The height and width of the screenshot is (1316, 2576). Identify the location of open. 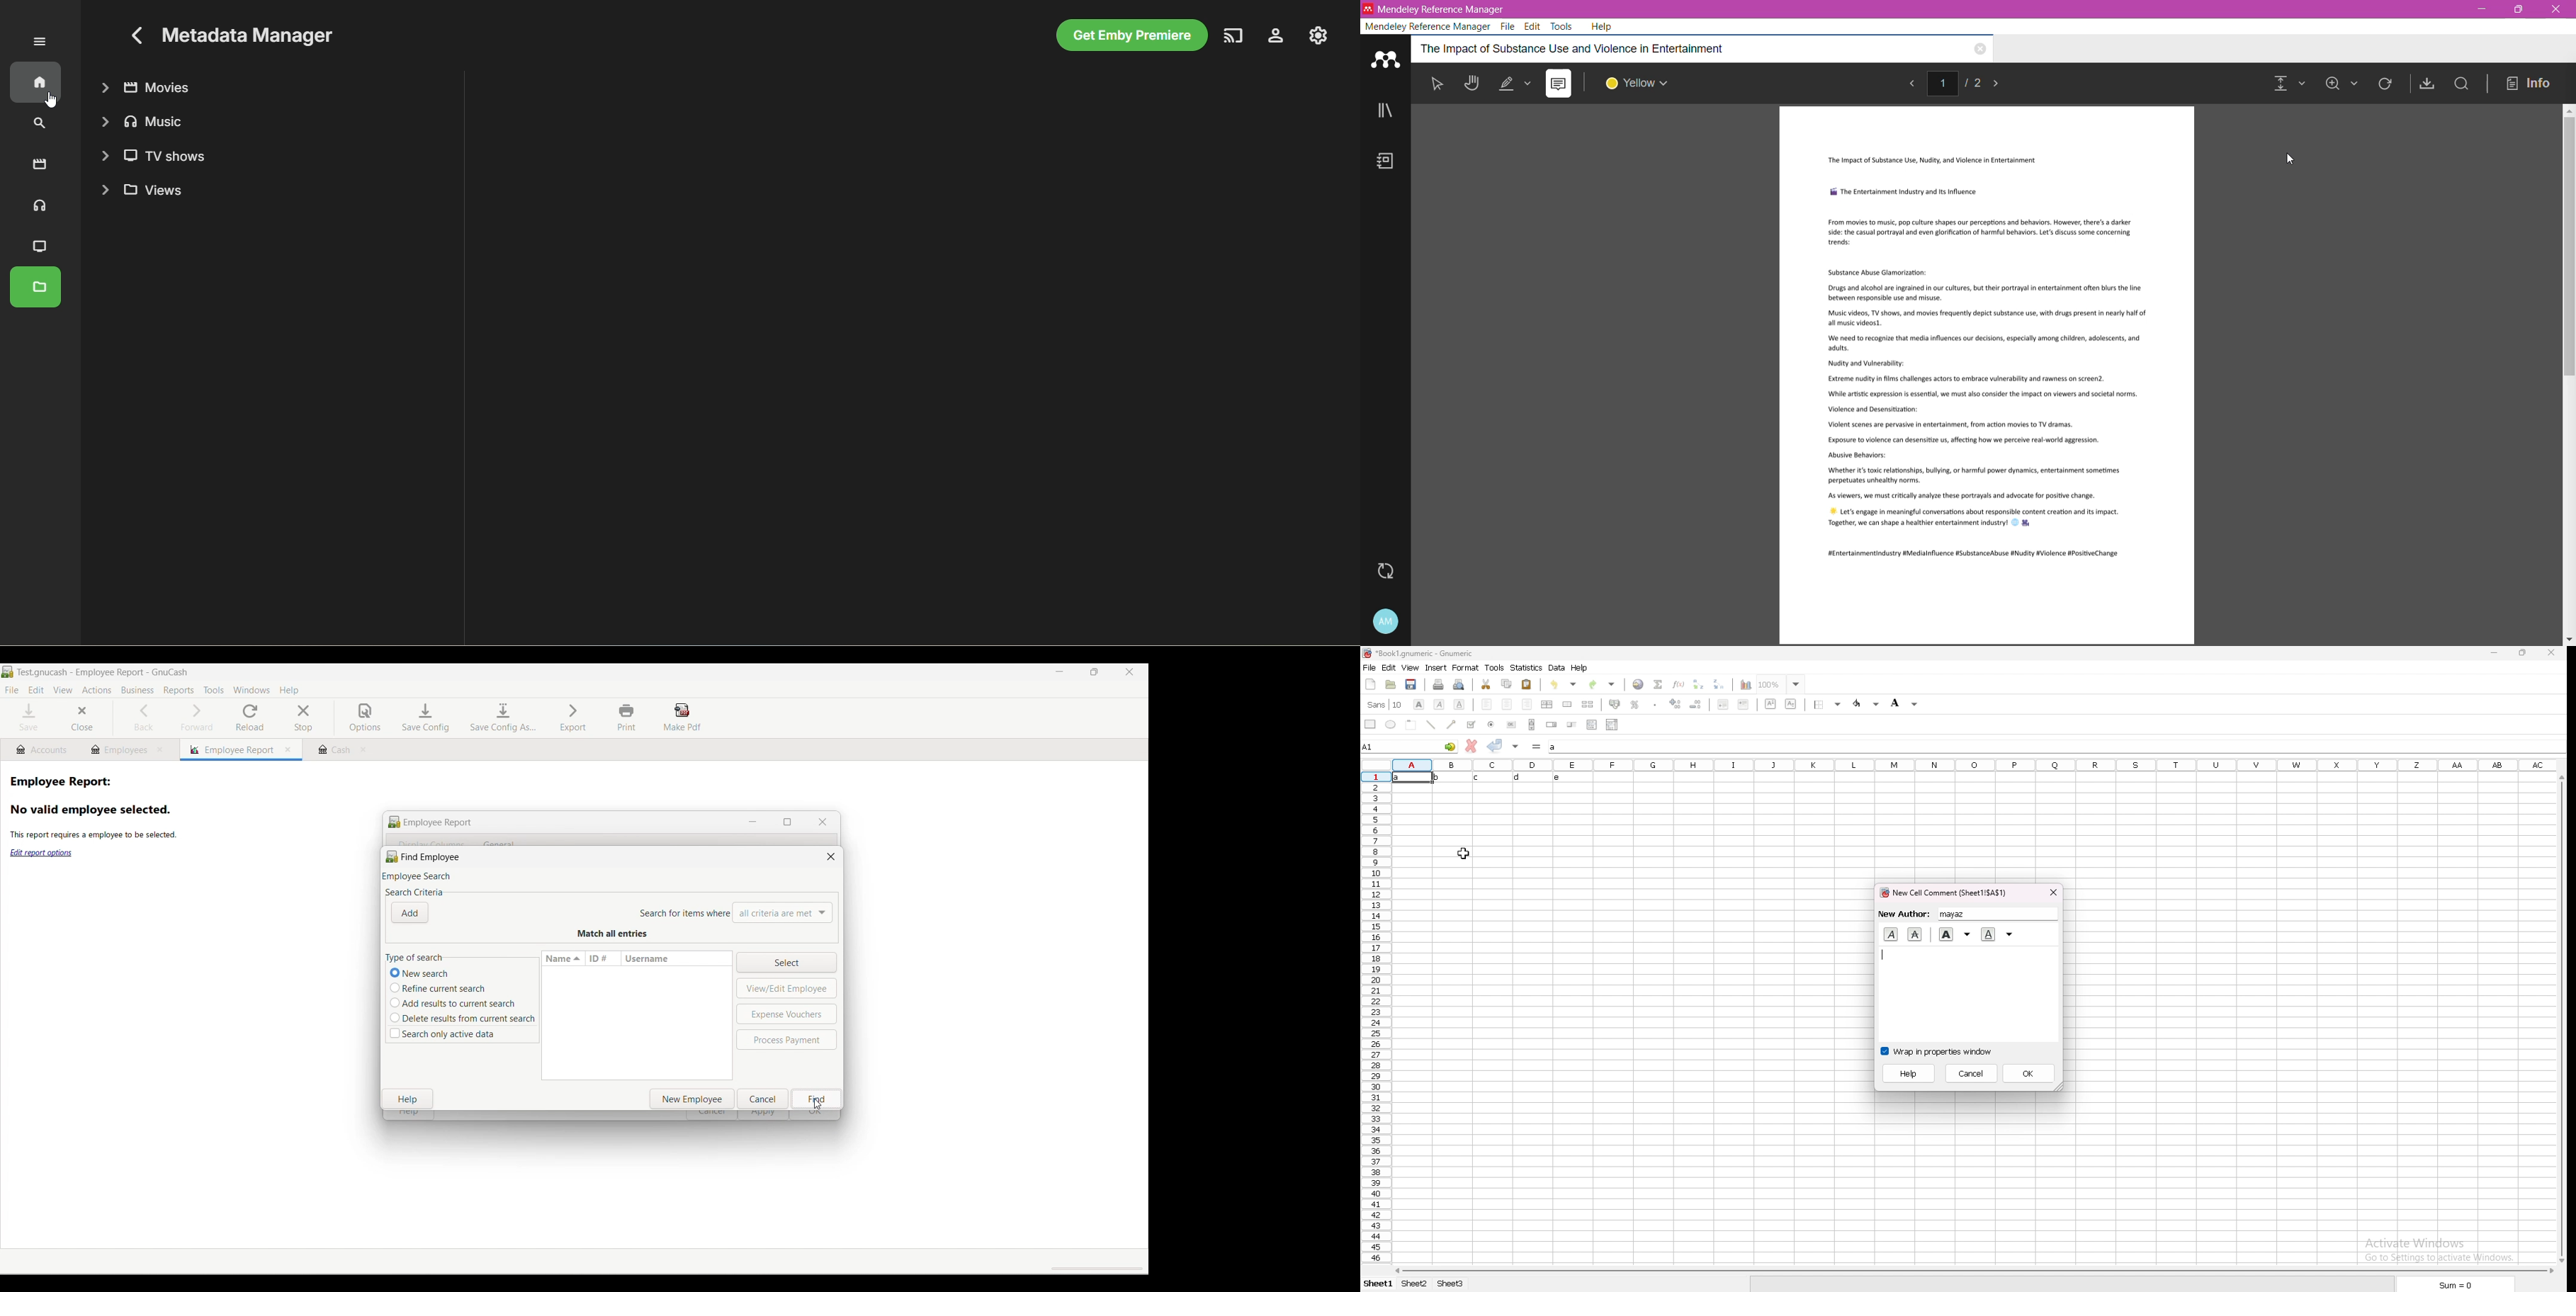
(1391, 684).